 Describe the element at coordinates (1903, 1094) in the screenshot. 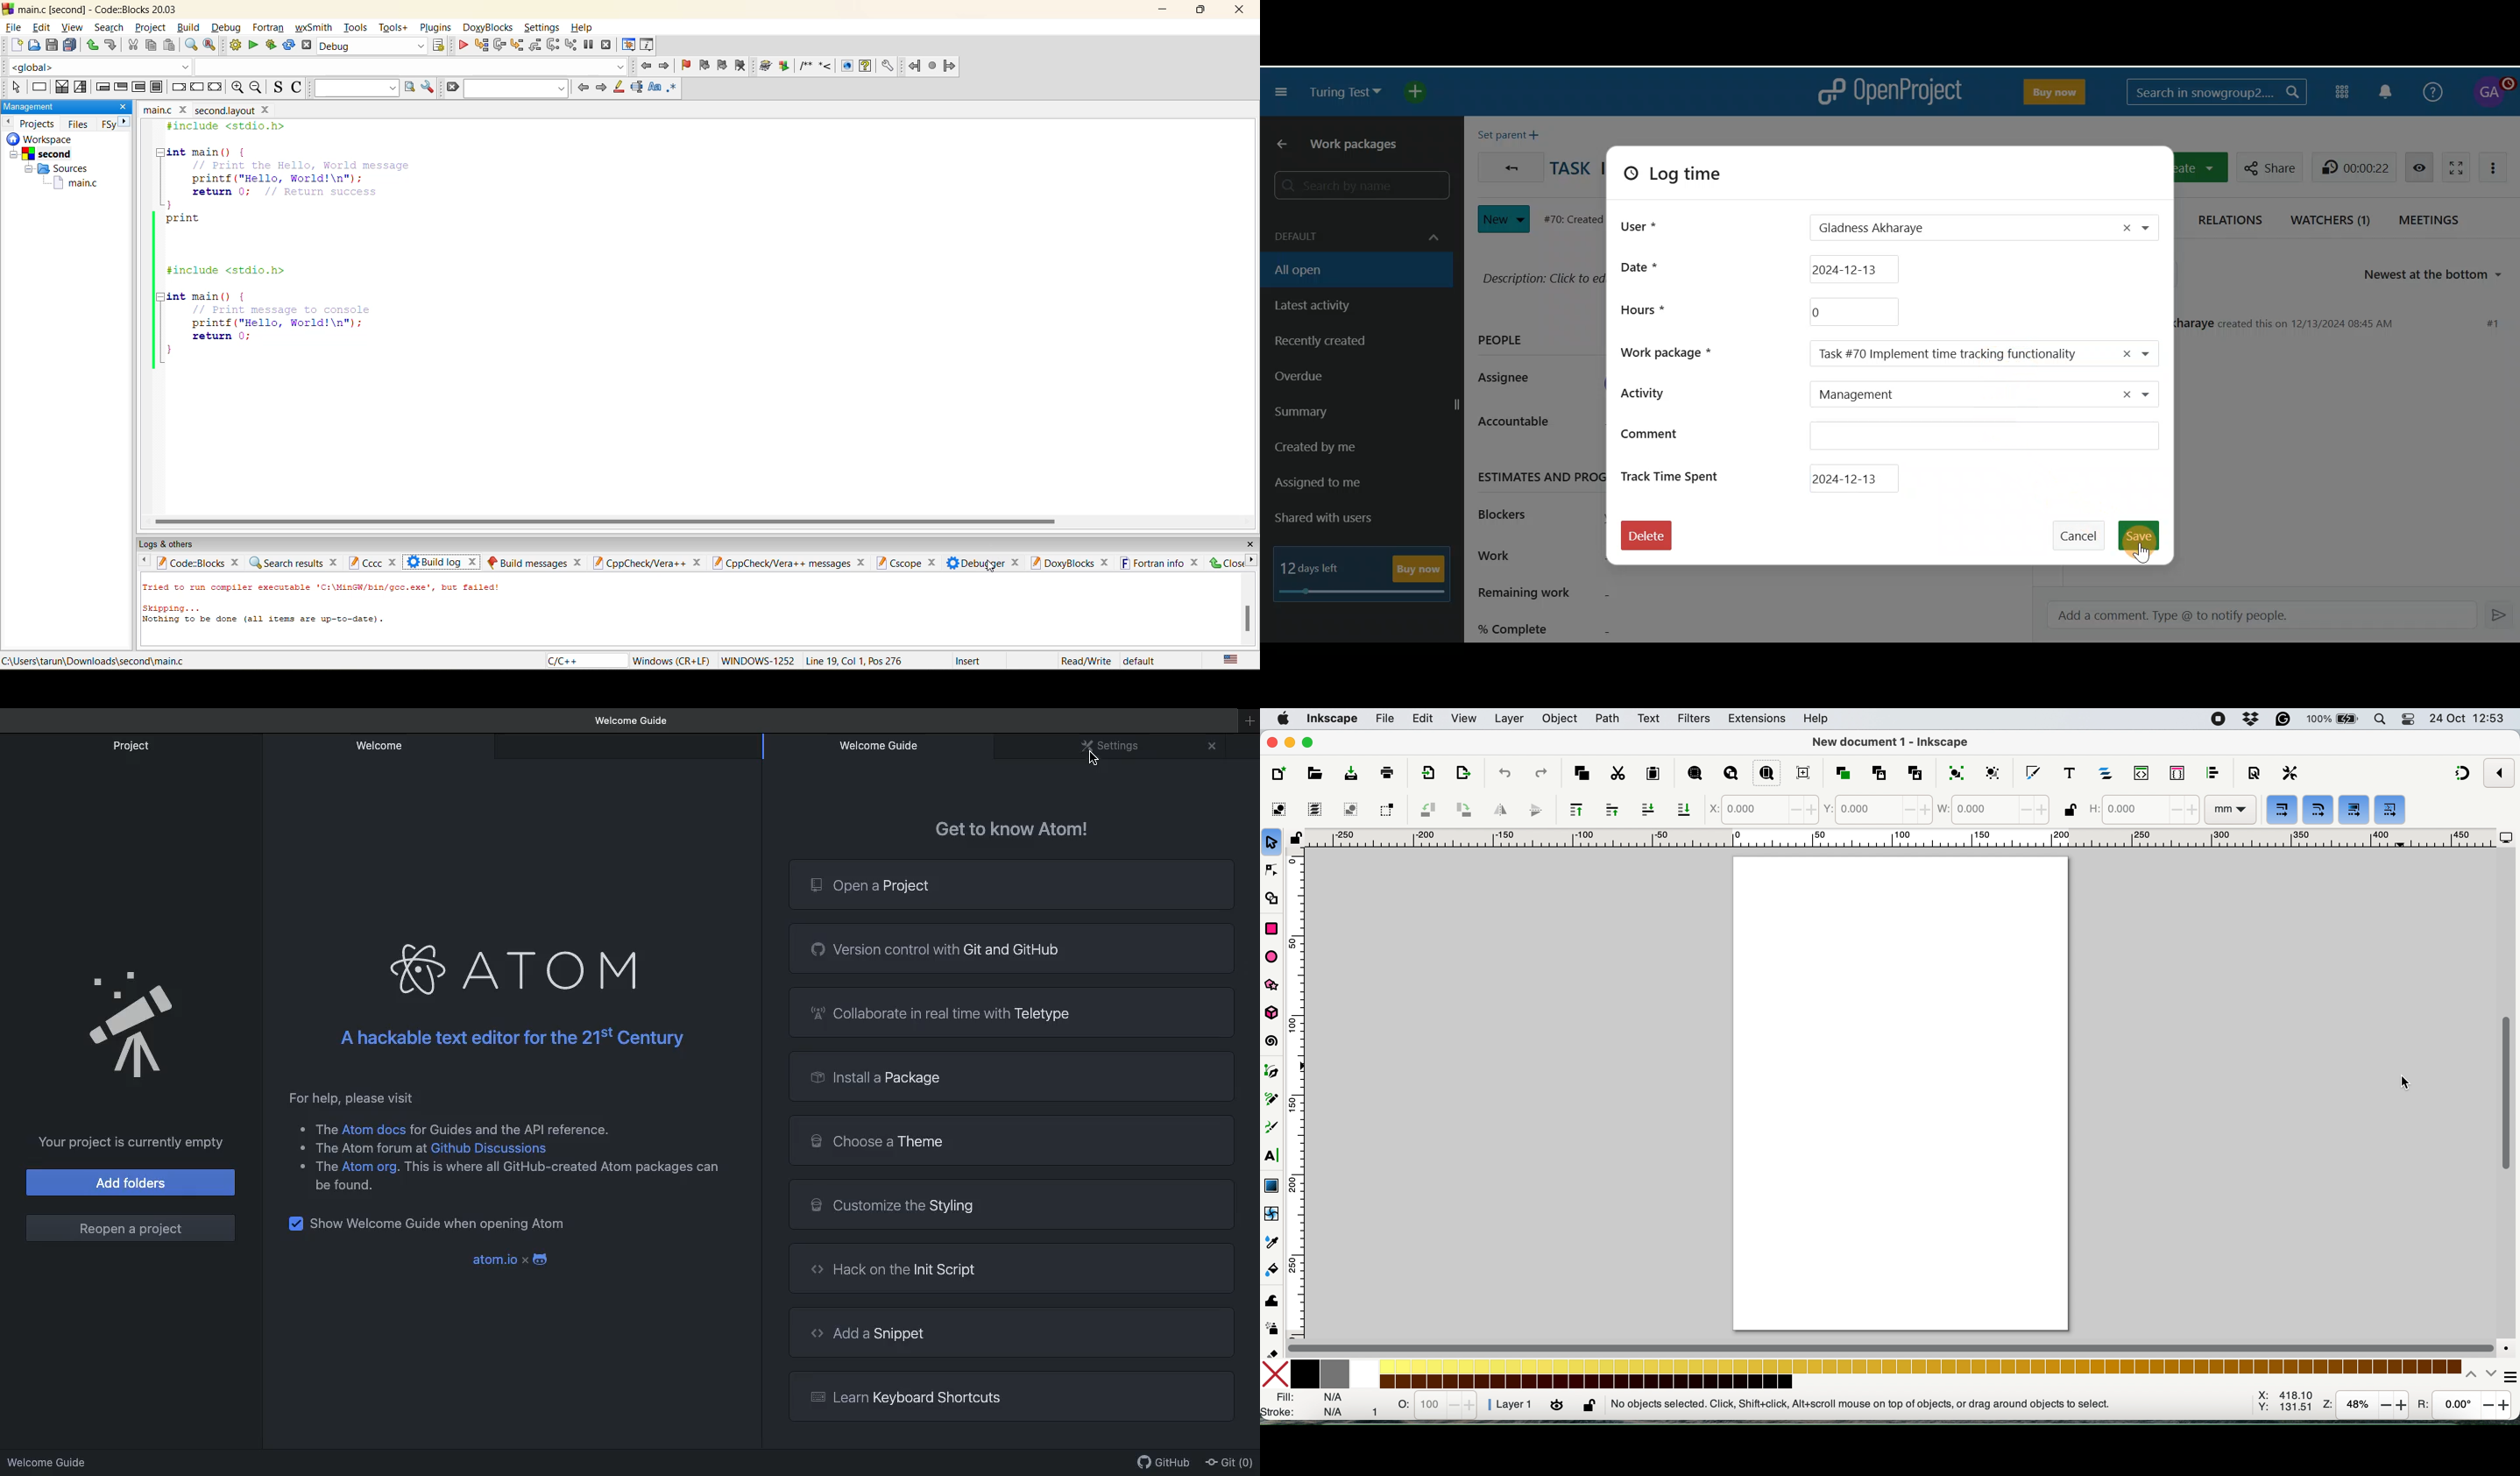

I see `Page` at that location.